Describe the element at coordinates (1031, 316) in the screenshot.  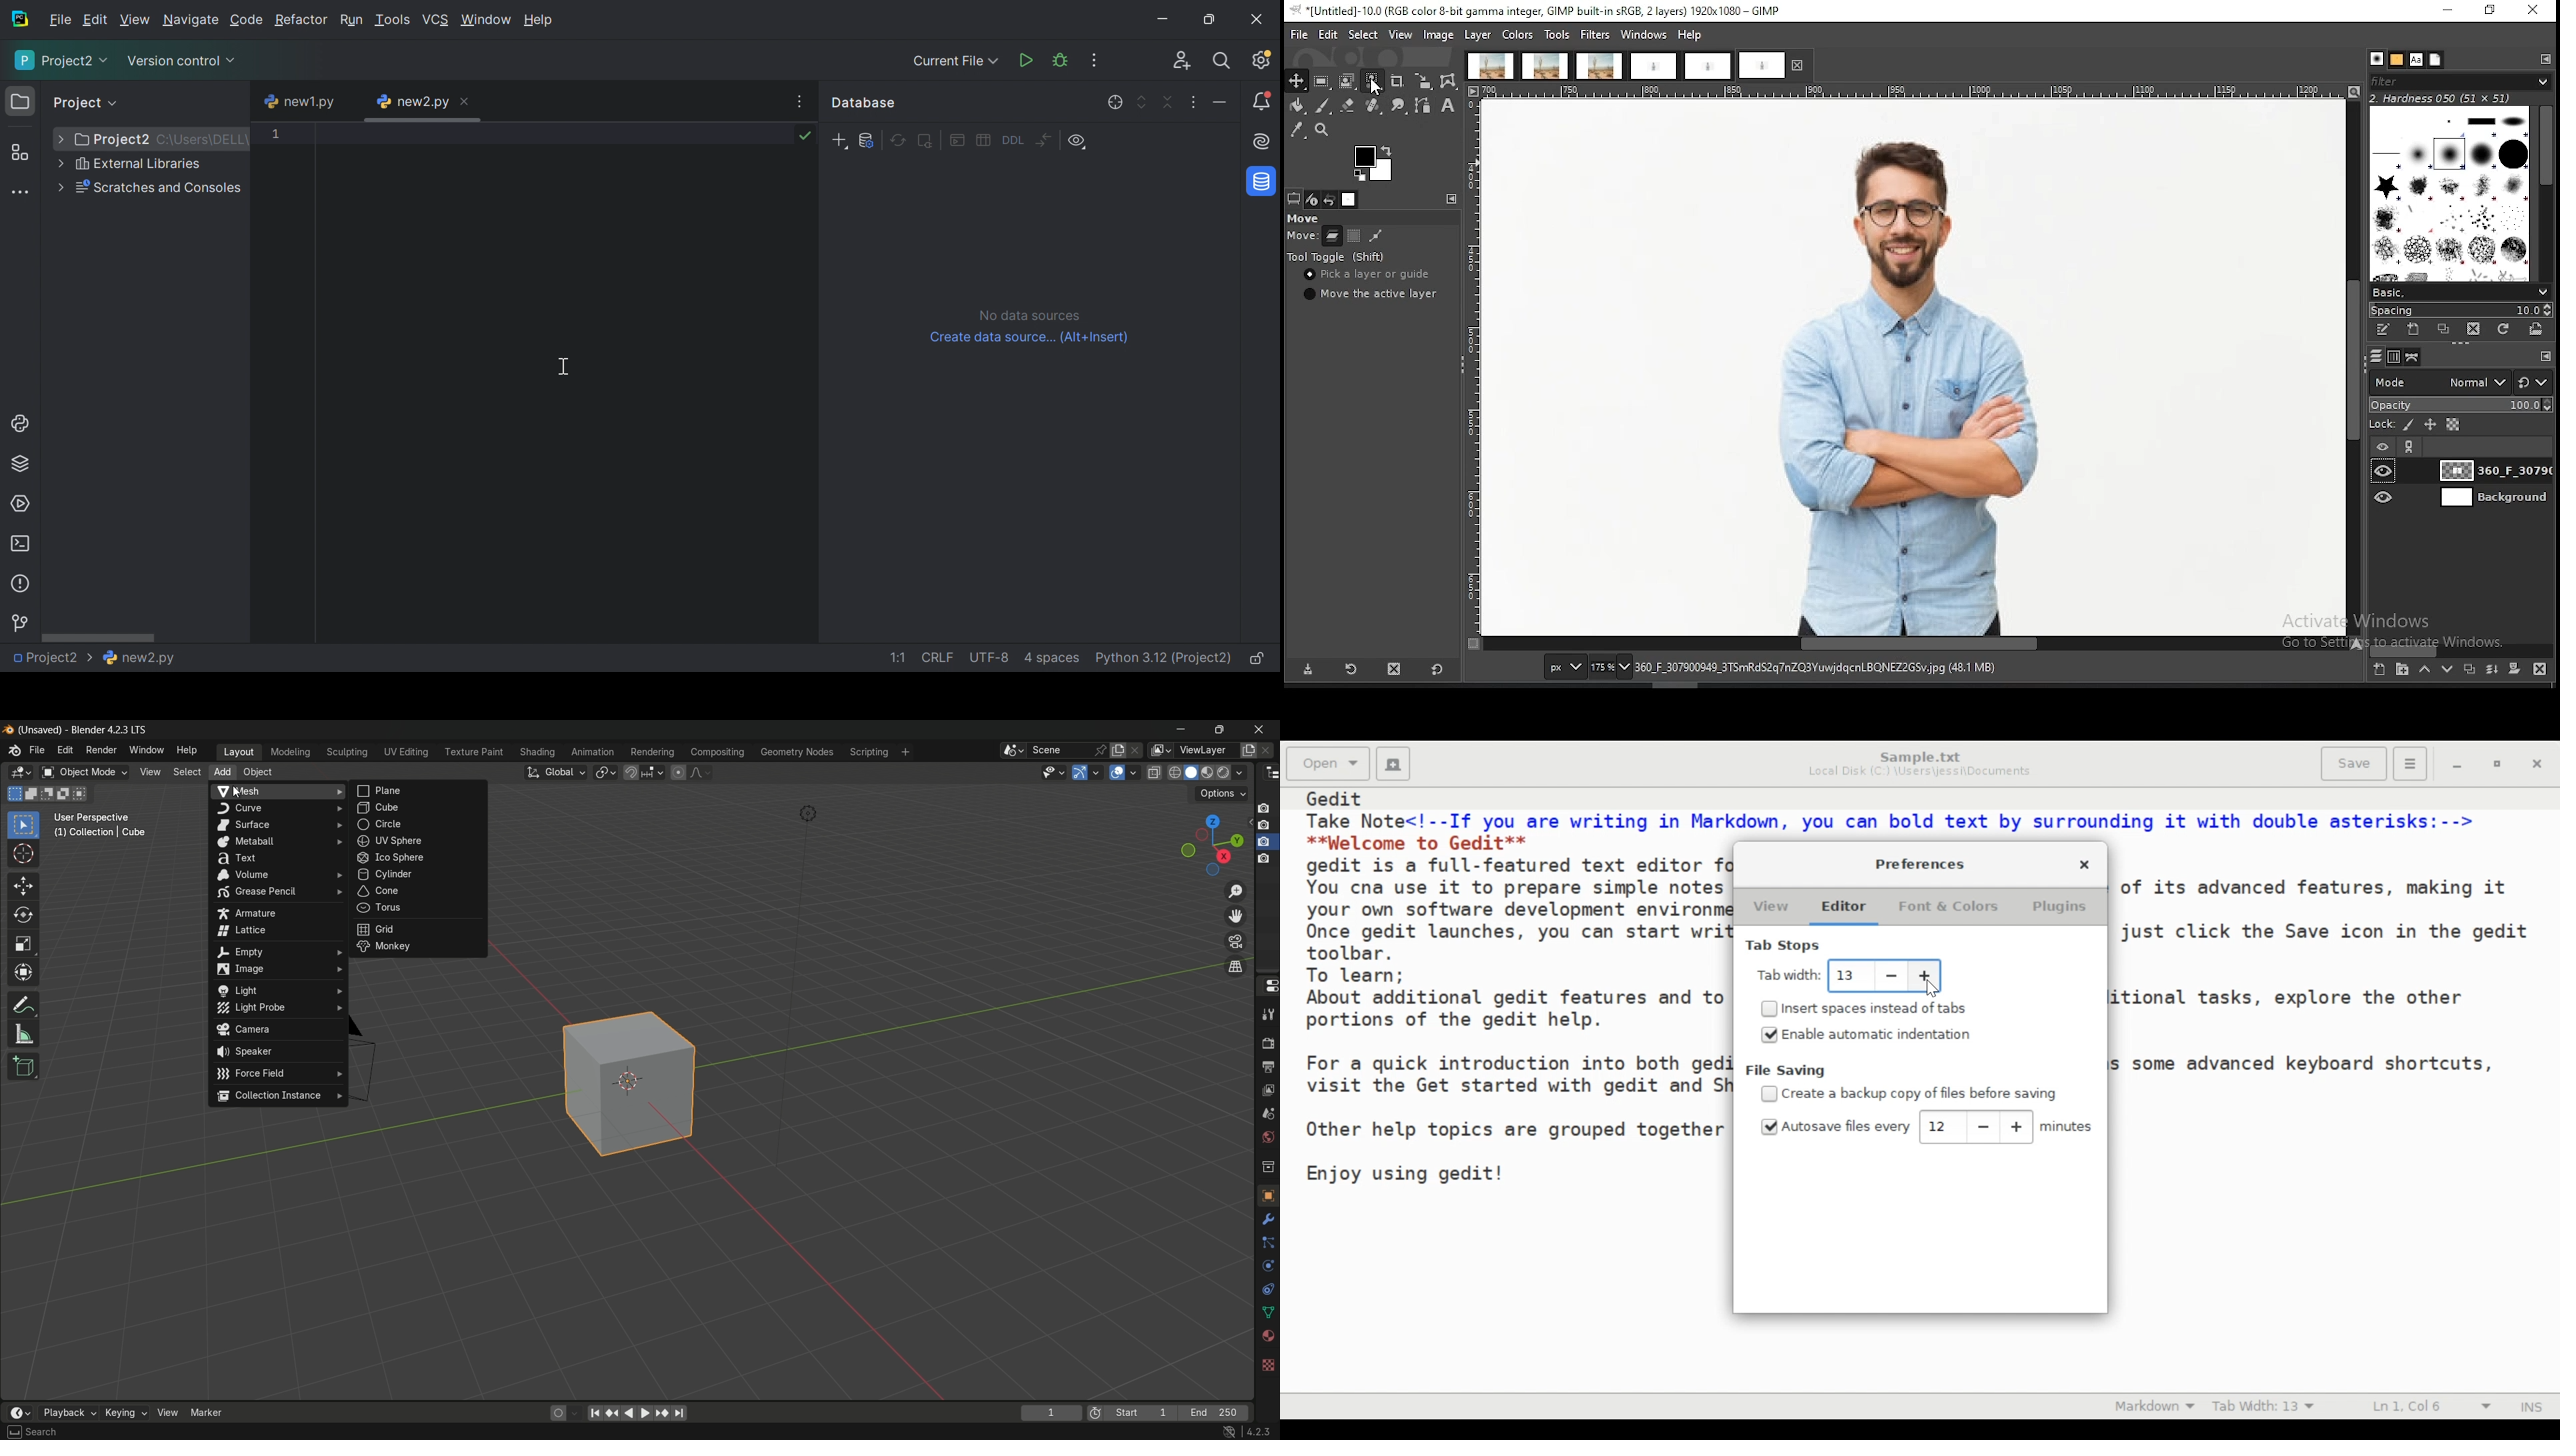
I see `No data sources` at that location.